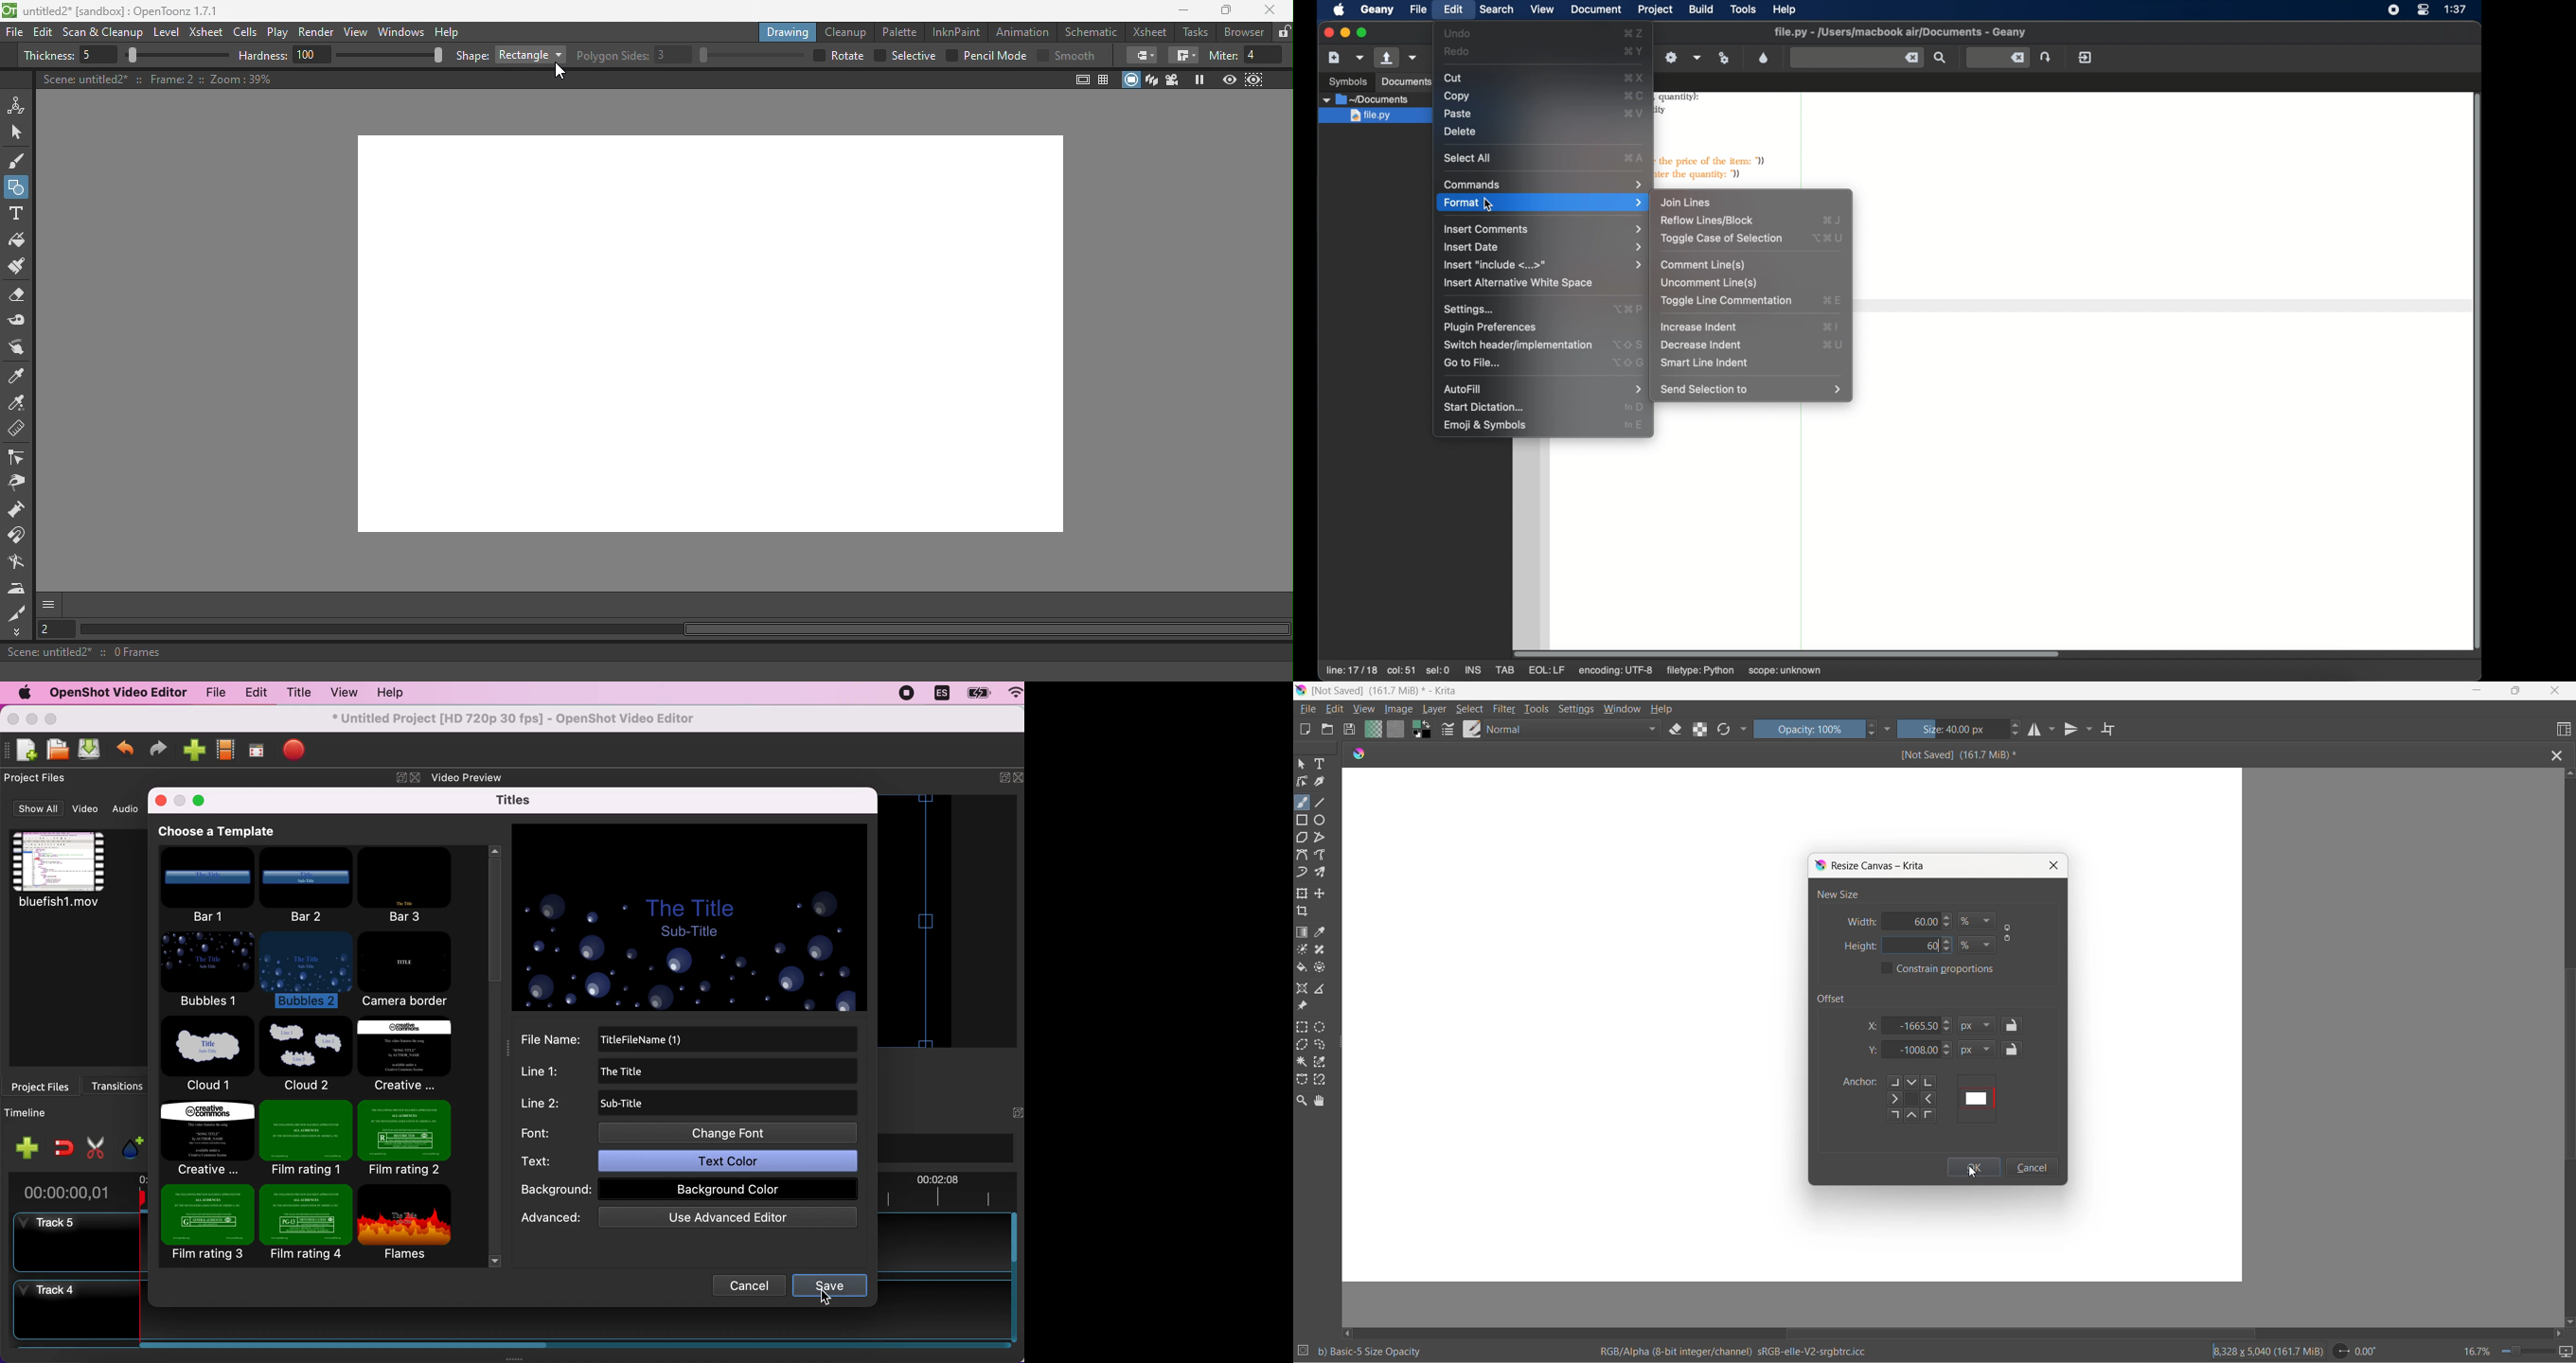 This screenshot has width=2576, height=1372. I want to click on the title, so click(650, 1073).